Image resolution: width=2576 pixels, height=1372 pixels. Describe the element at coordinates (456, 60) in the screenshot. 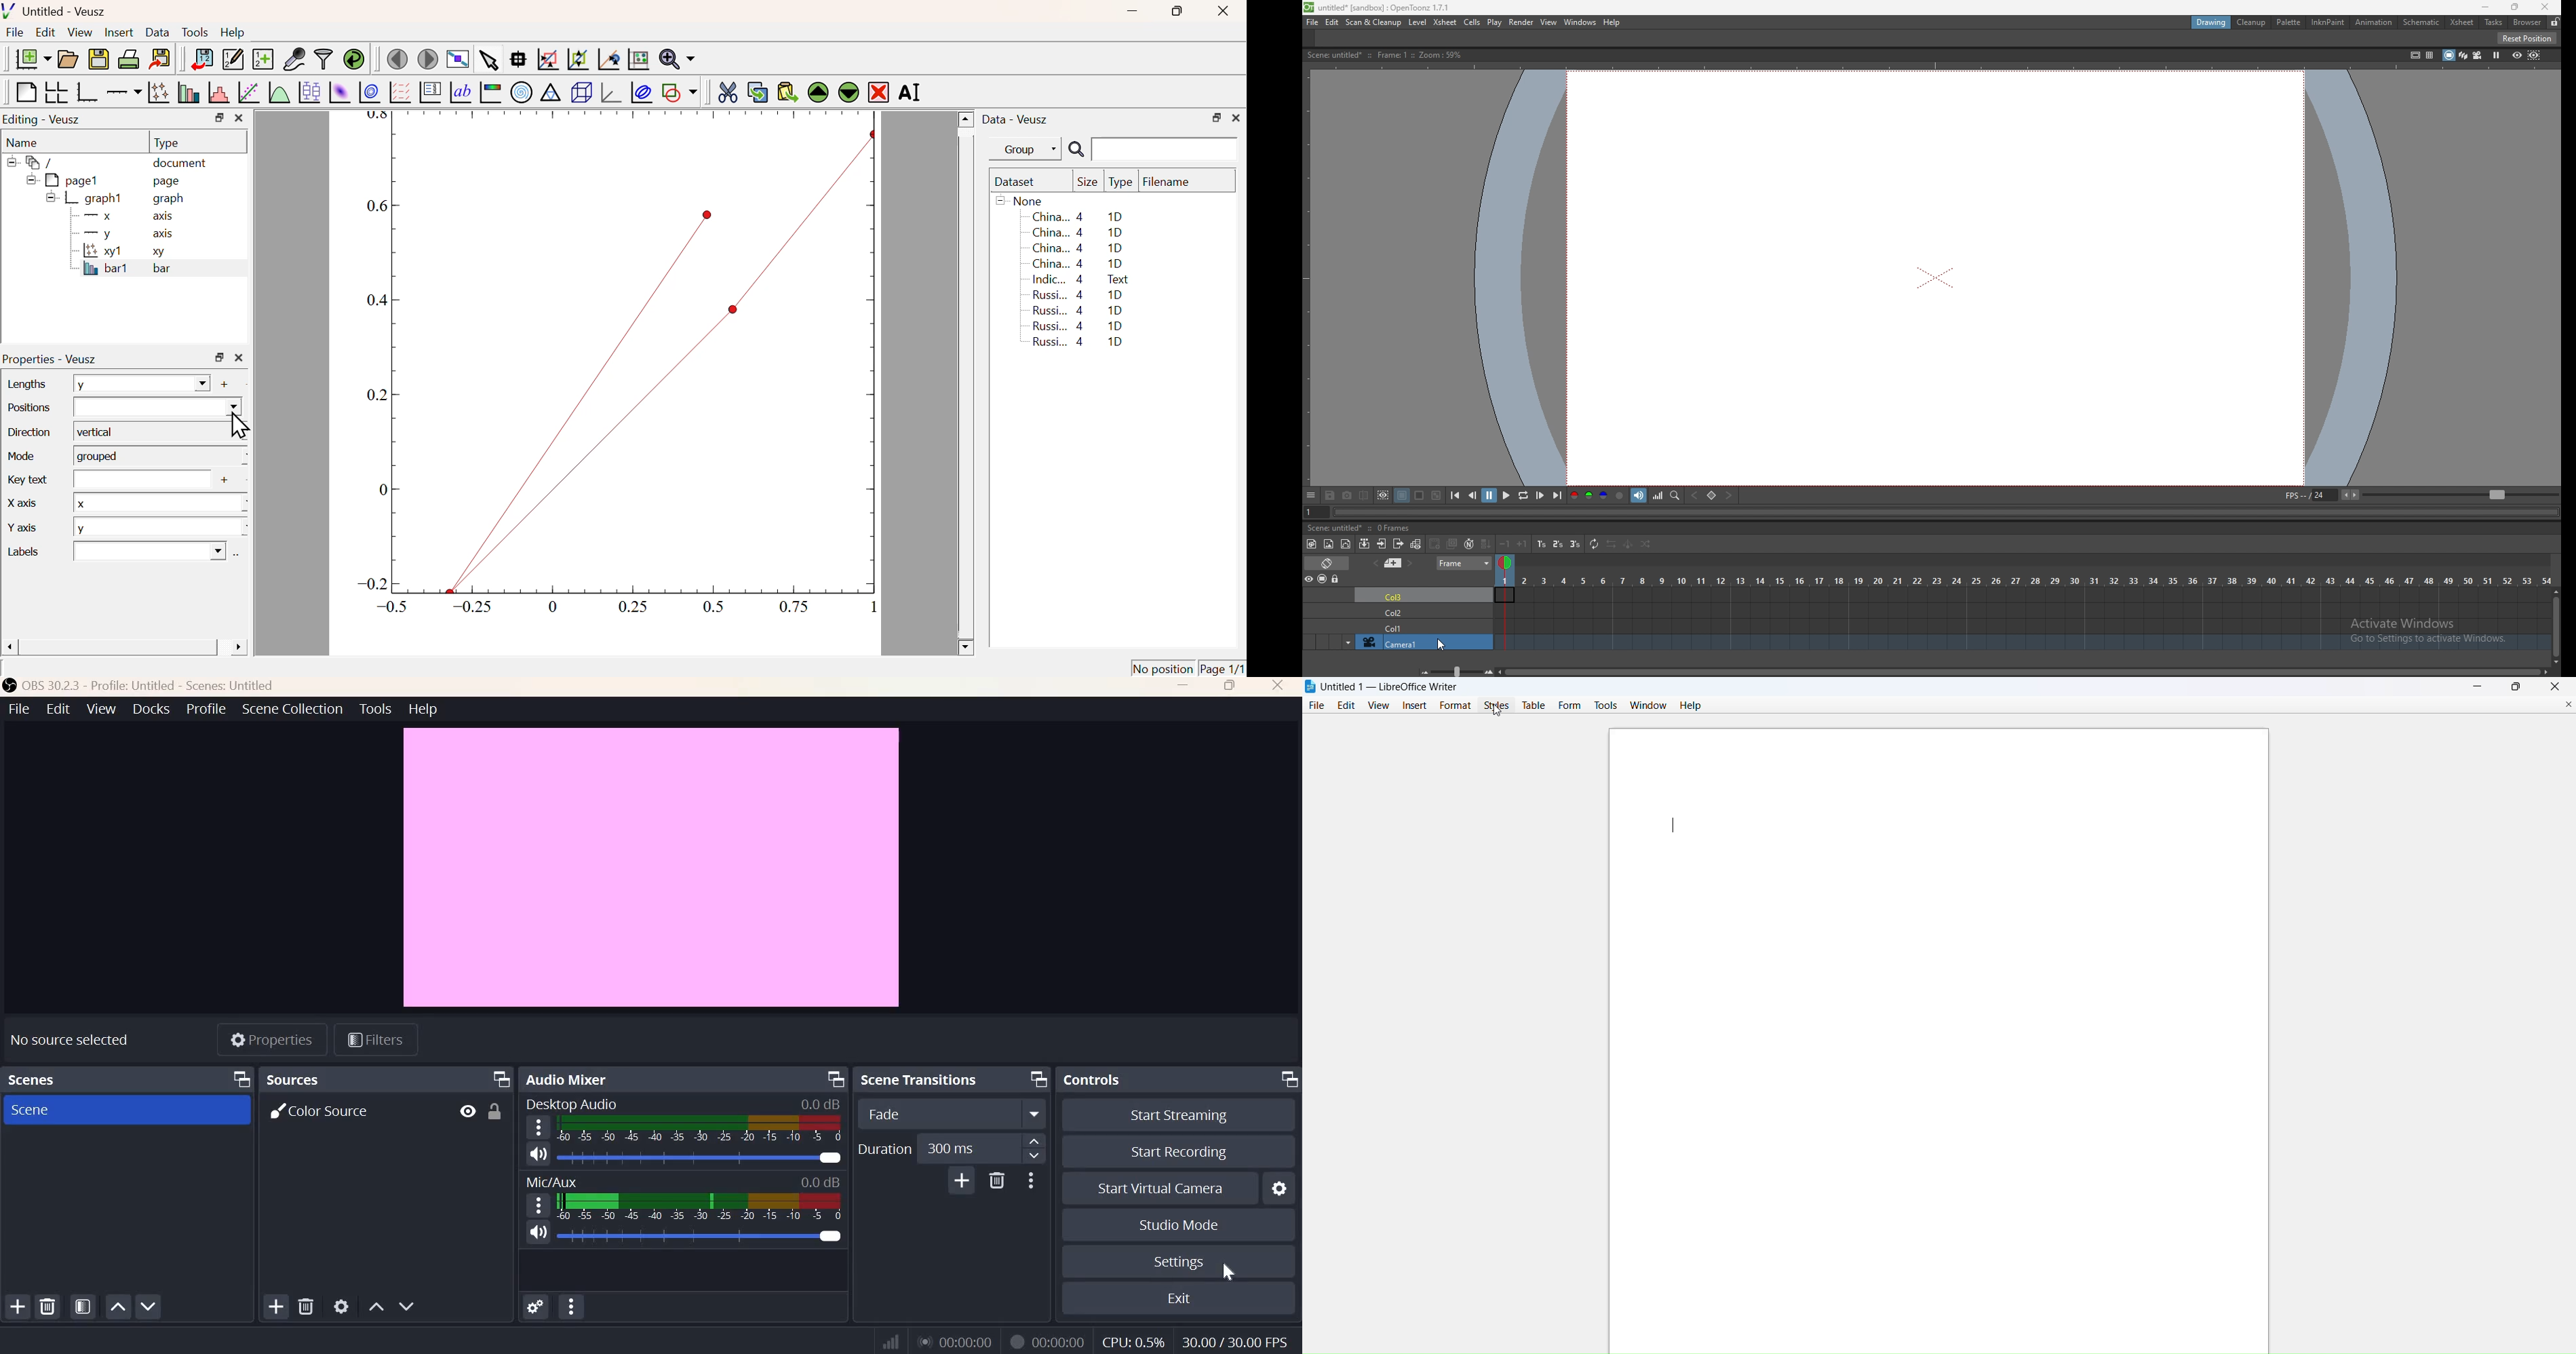

I see `View plot fullscreen` at that location.